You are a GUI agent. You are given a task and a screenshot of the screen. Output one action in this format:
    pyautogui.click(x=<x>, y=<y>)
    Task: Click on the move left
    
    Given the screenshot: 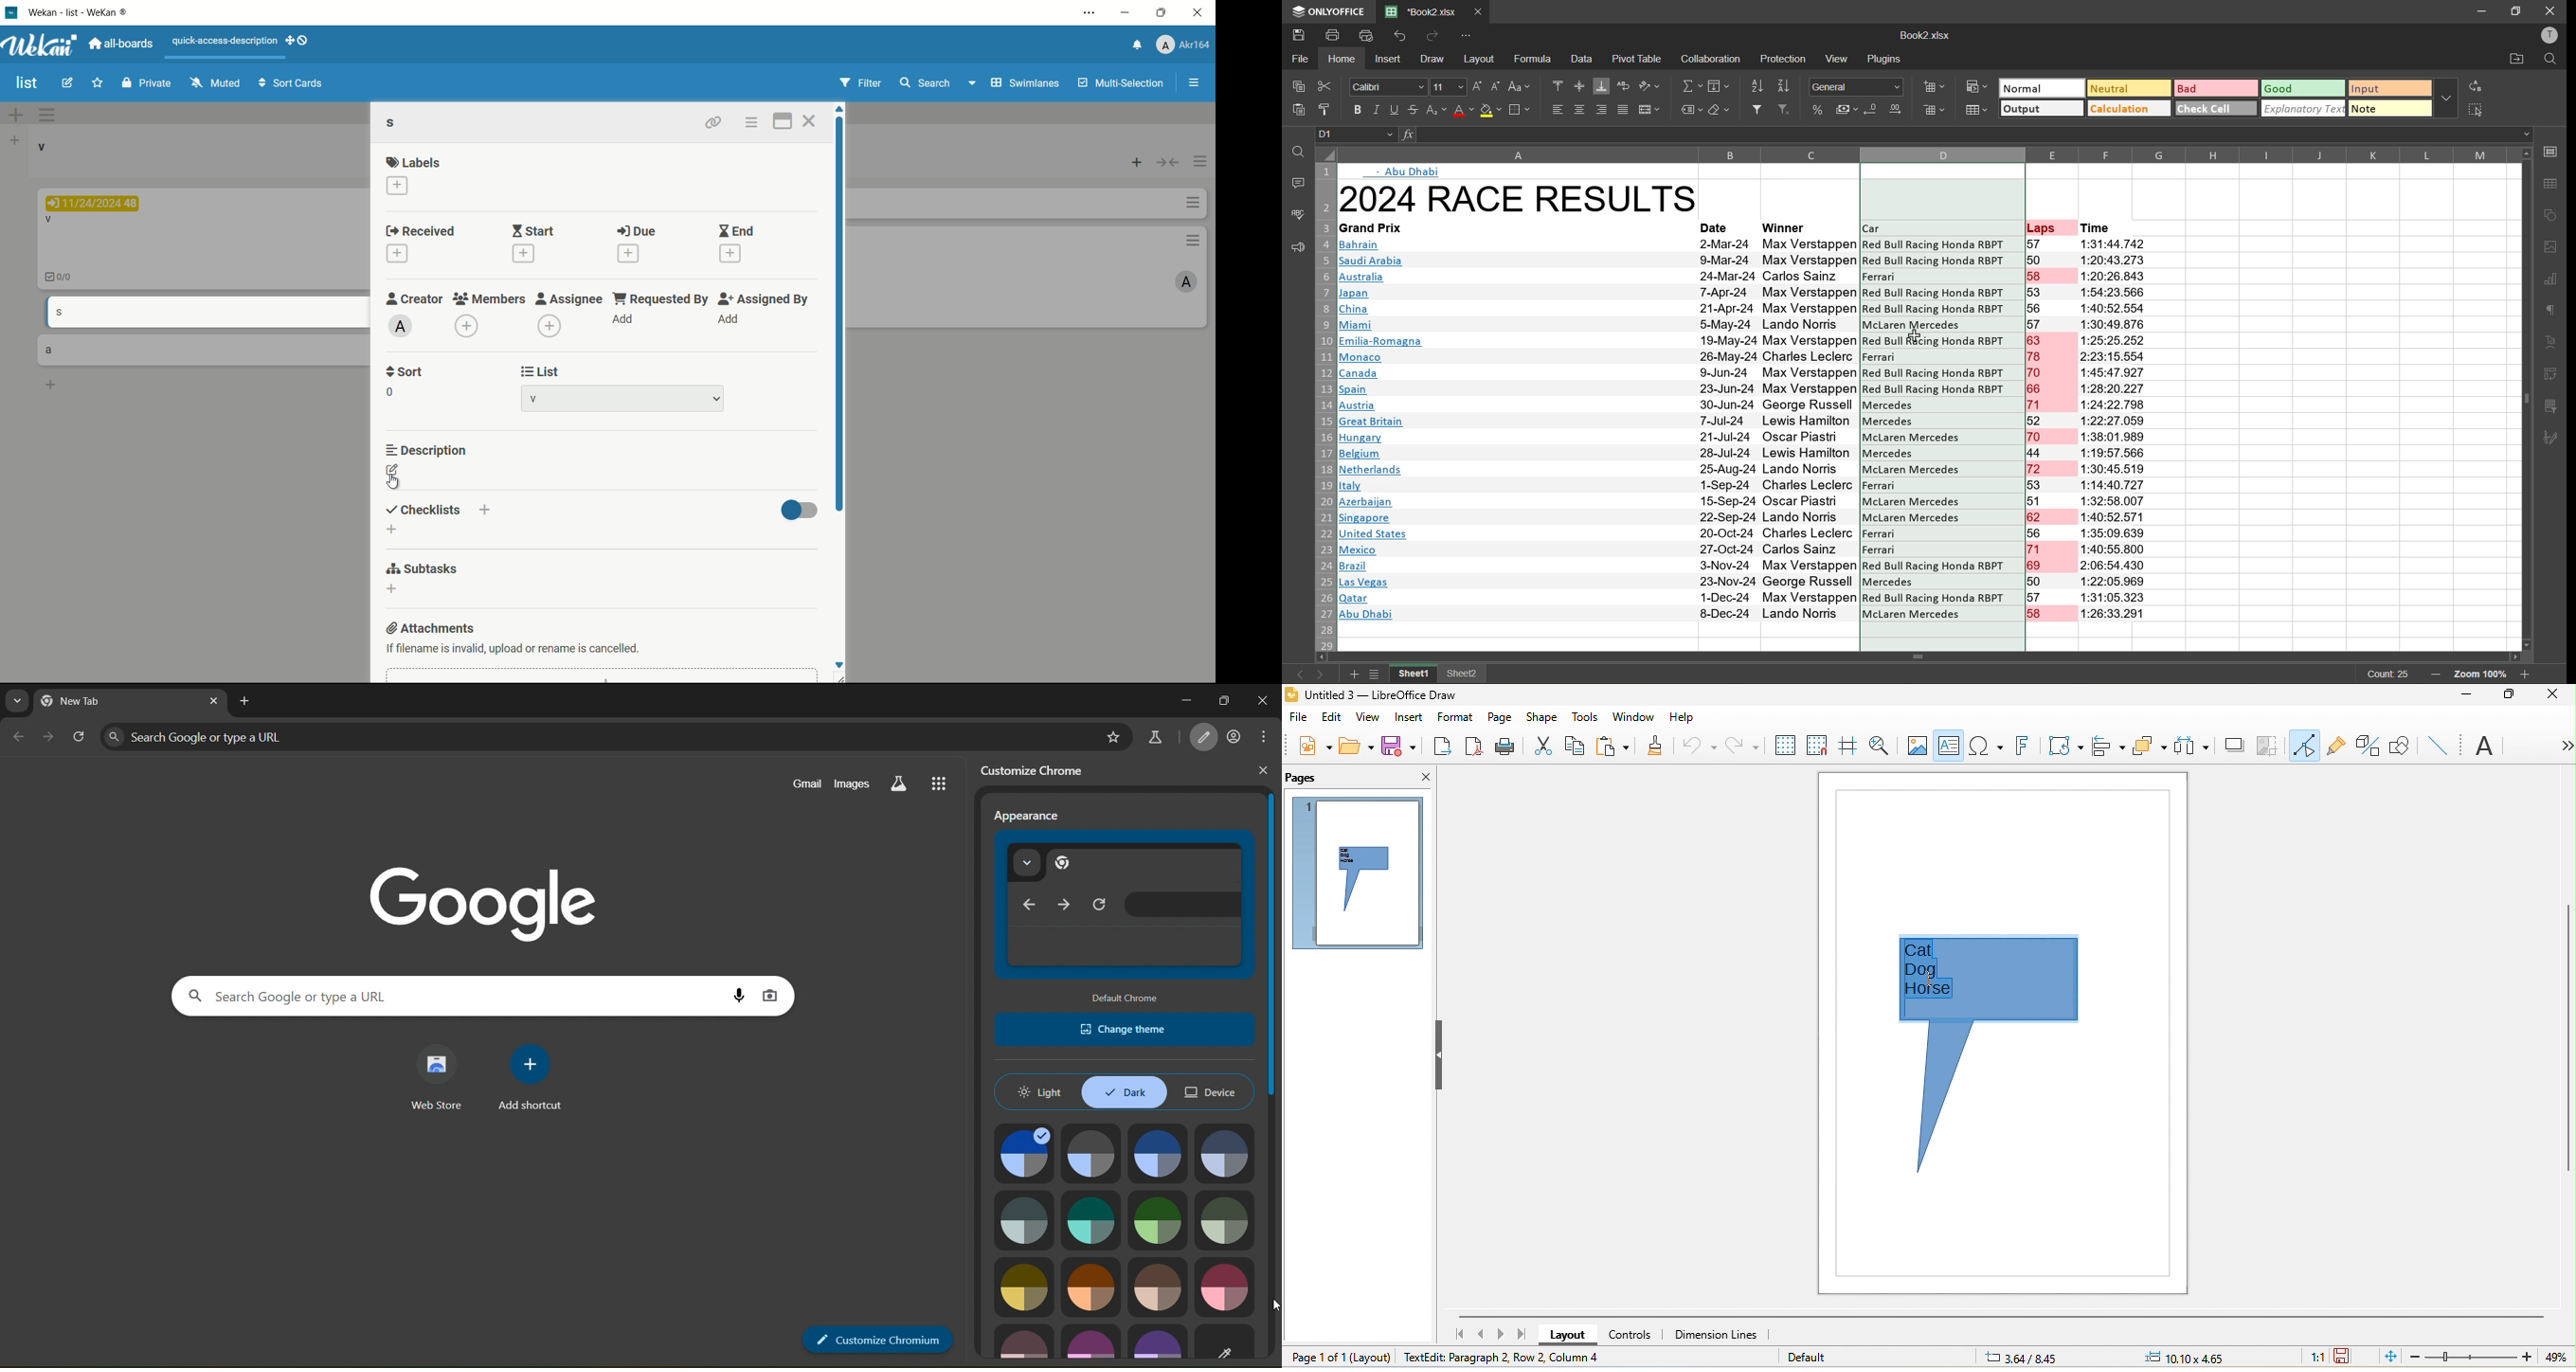 What is the action you would take?
    pyautogui.click(x=1323, y=658)
    